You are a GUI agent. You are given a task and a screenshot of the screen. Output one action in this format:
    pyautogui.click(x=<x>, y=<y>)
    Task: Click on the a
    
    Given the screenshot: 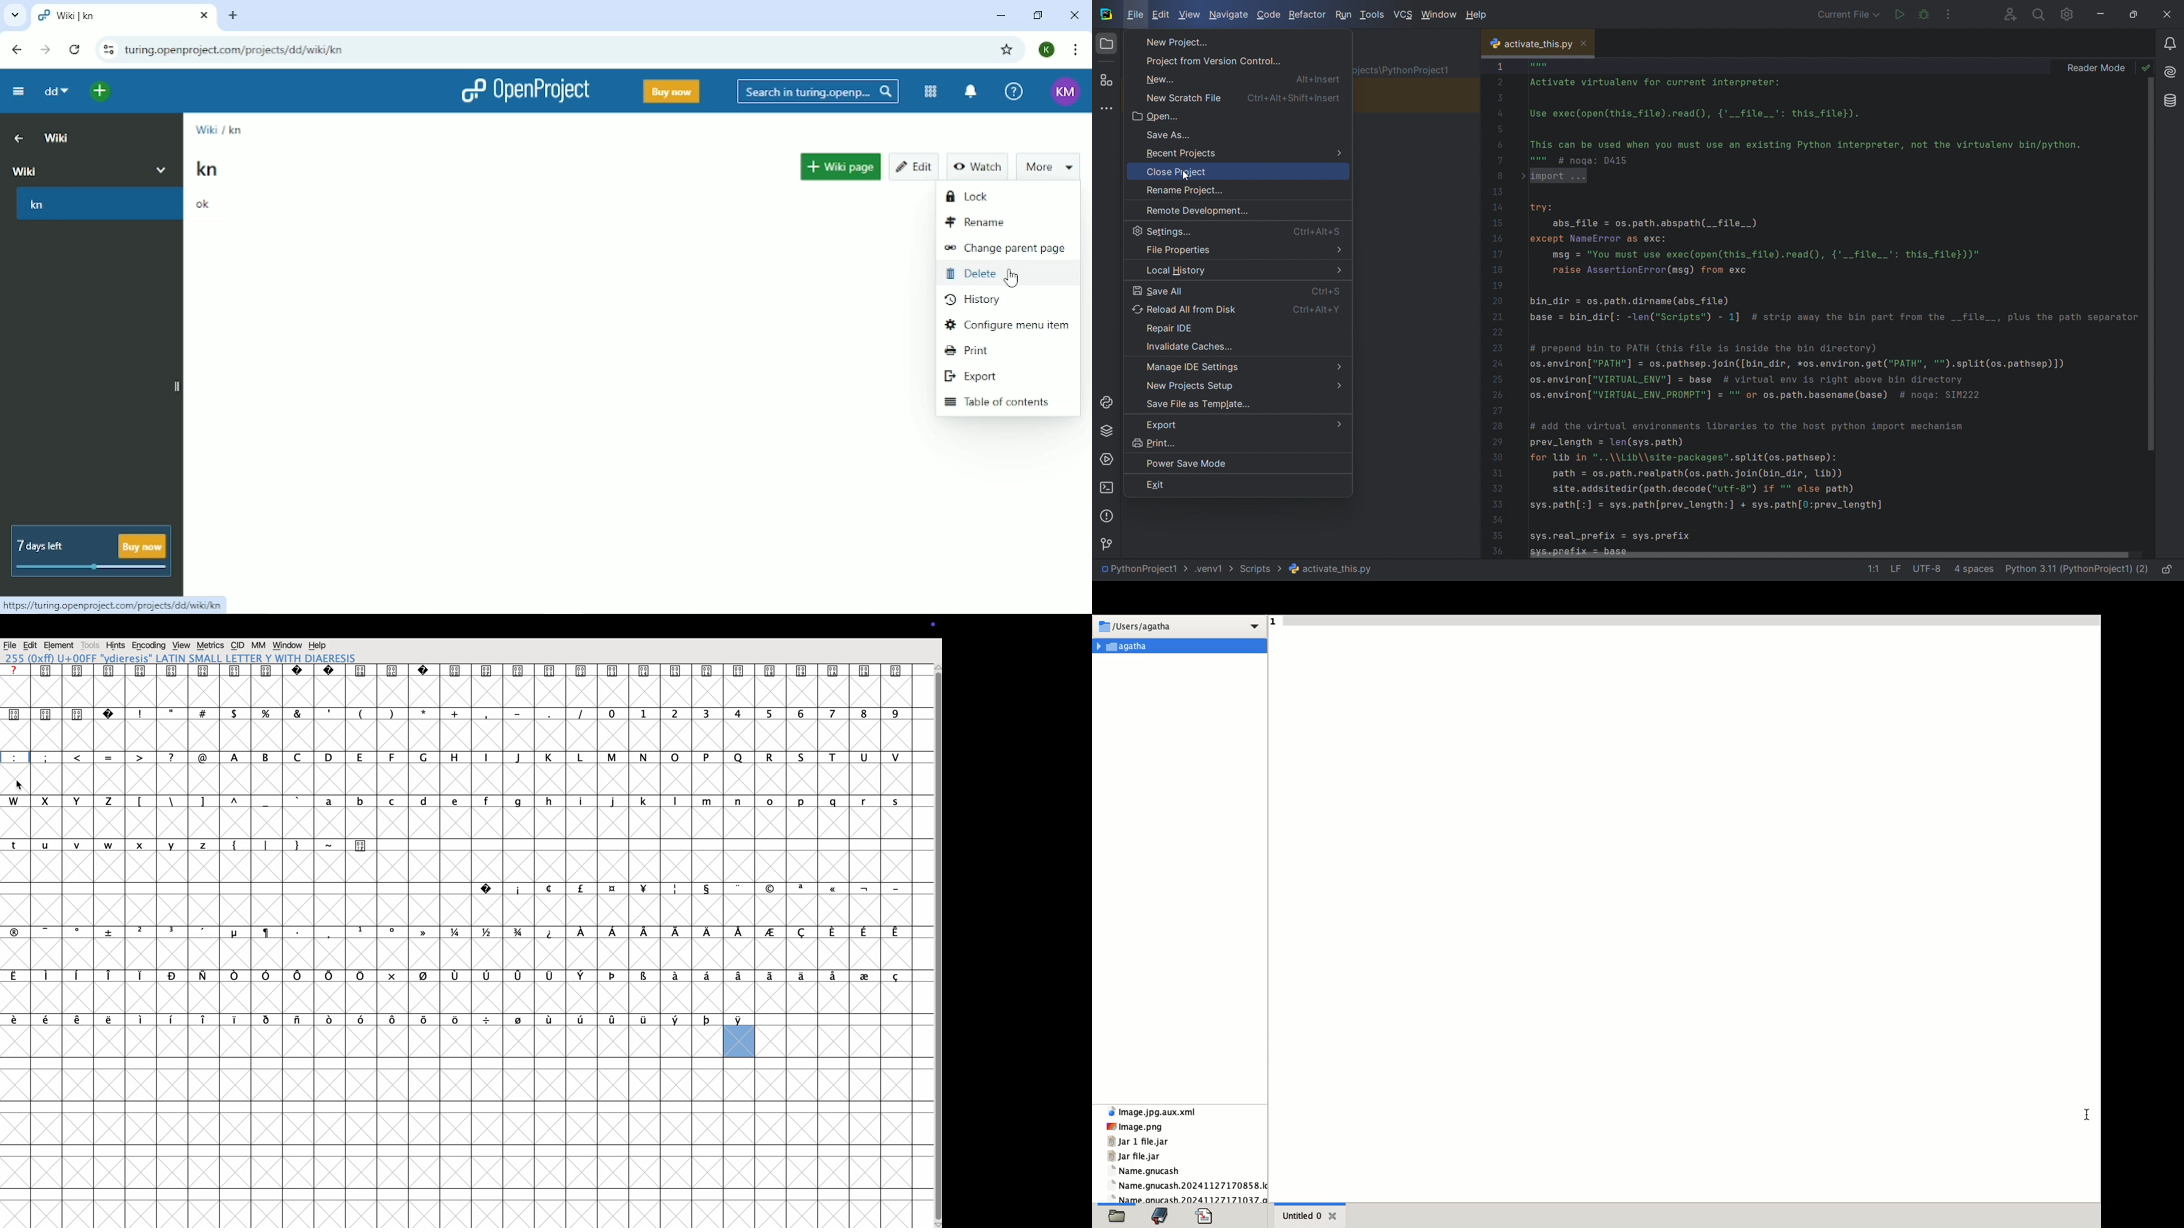 What is the action you would take?
    pyautogui.click(x=330, y=817)
    